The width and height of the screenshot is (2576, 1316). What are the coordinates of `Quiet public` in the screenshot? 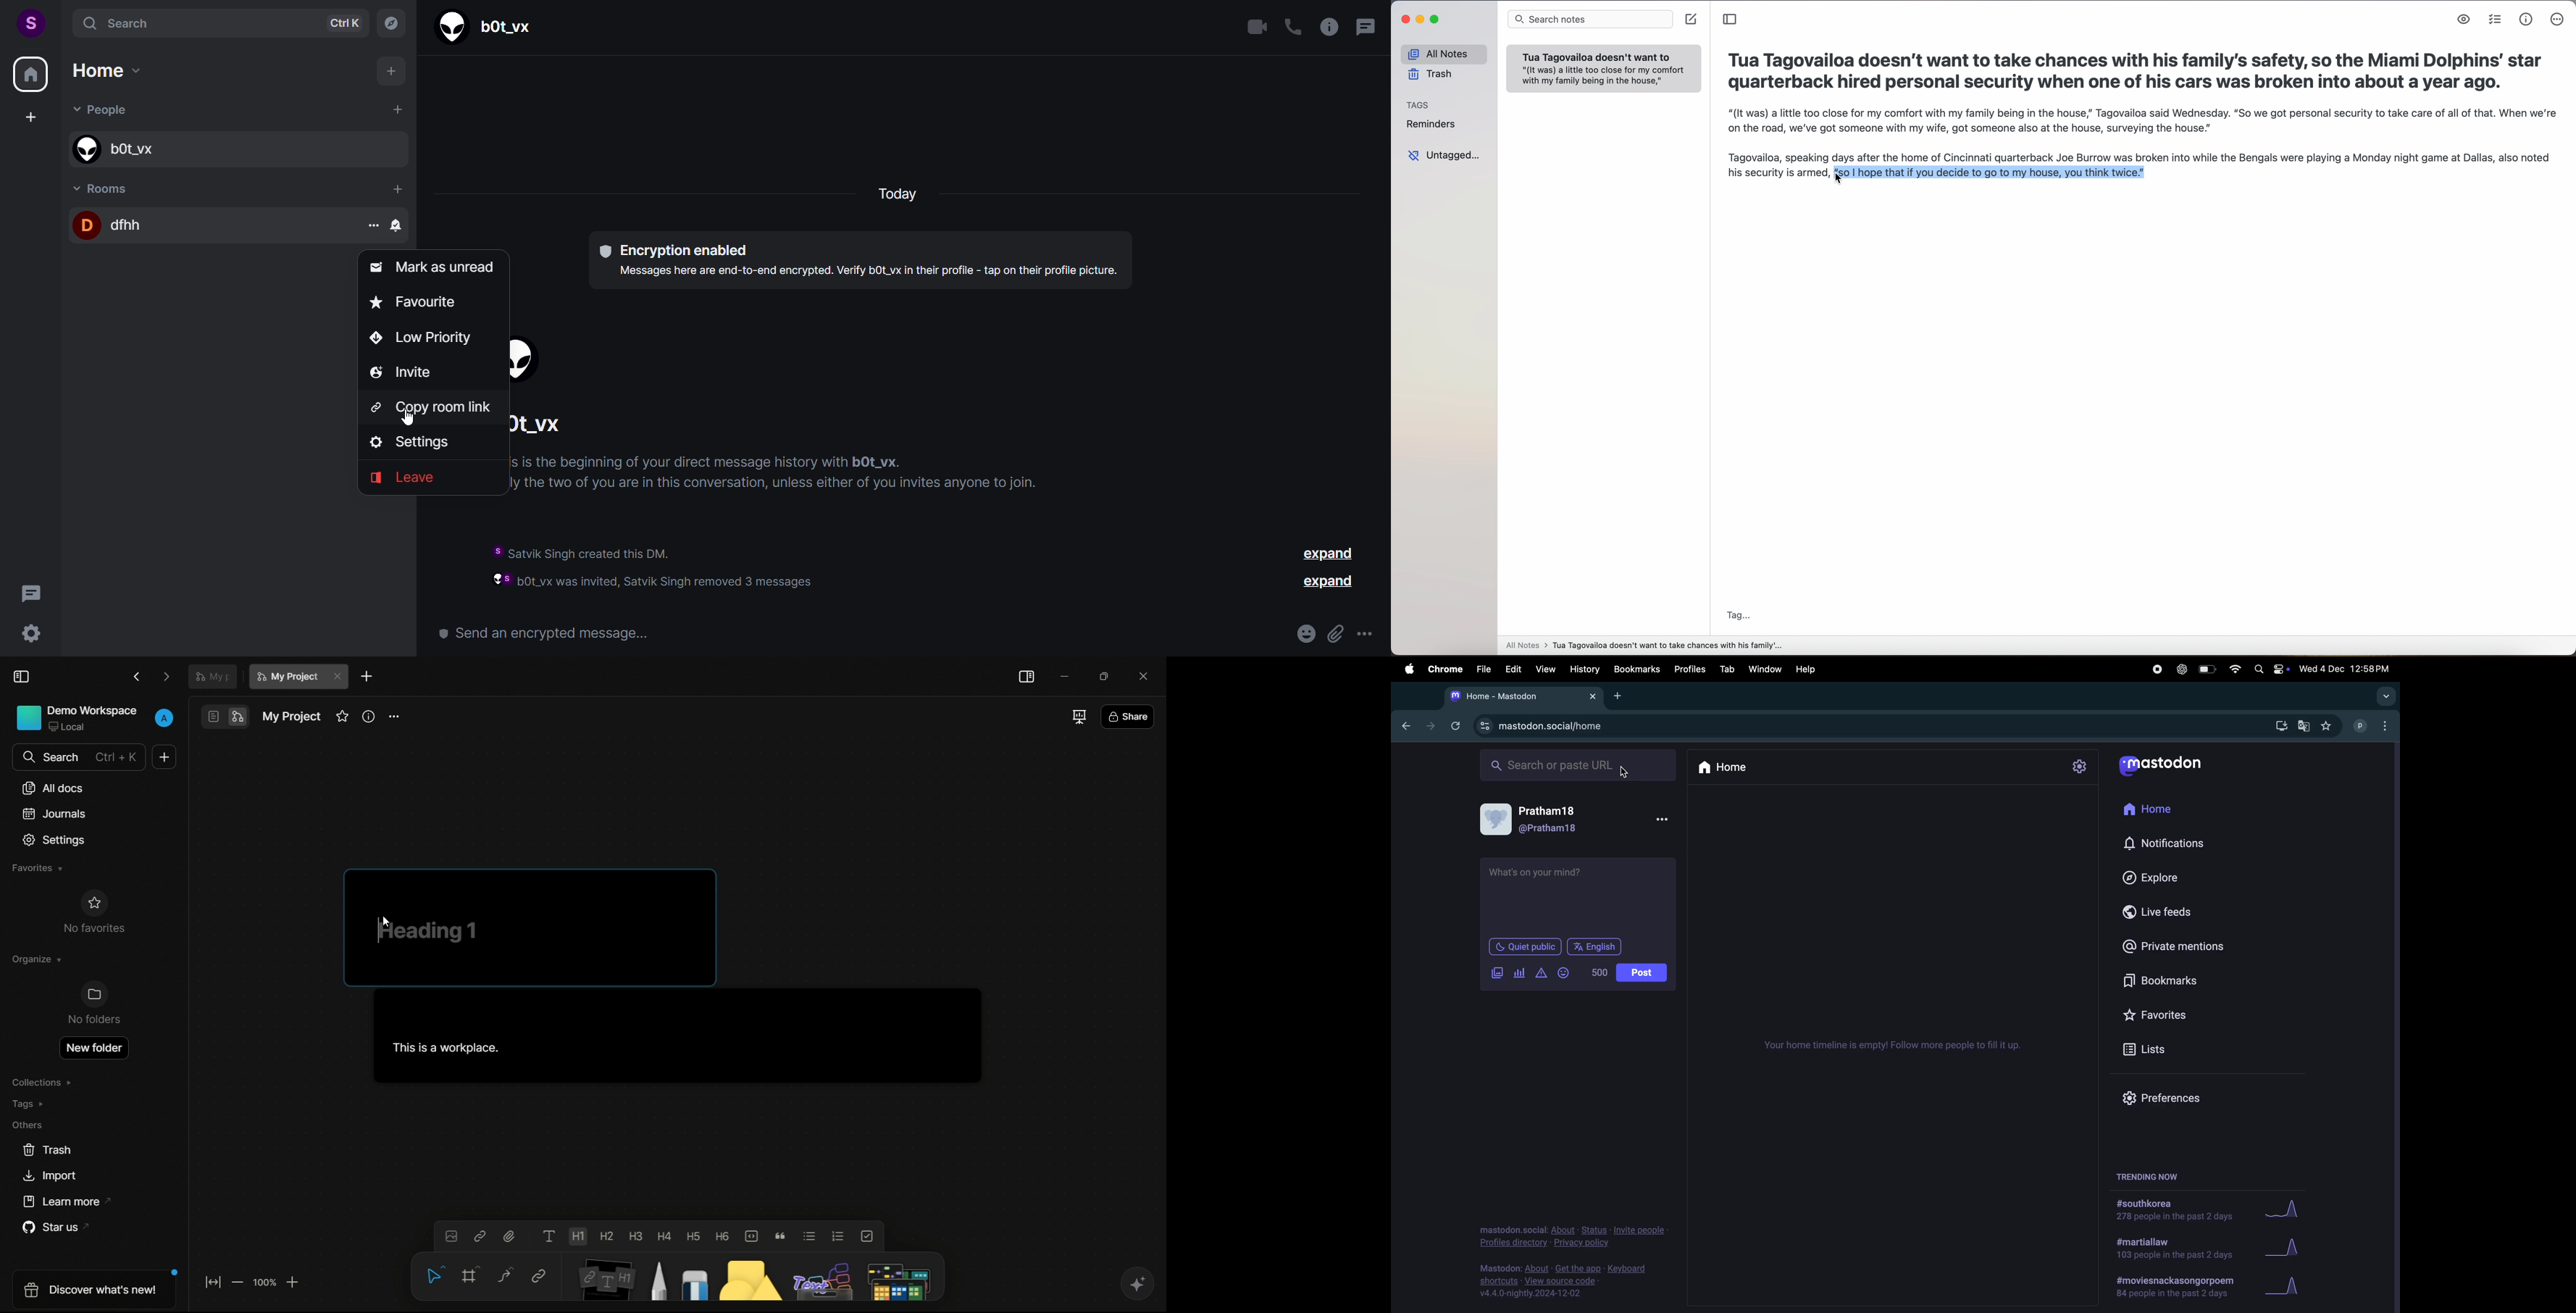 It's located at (1524, 946).